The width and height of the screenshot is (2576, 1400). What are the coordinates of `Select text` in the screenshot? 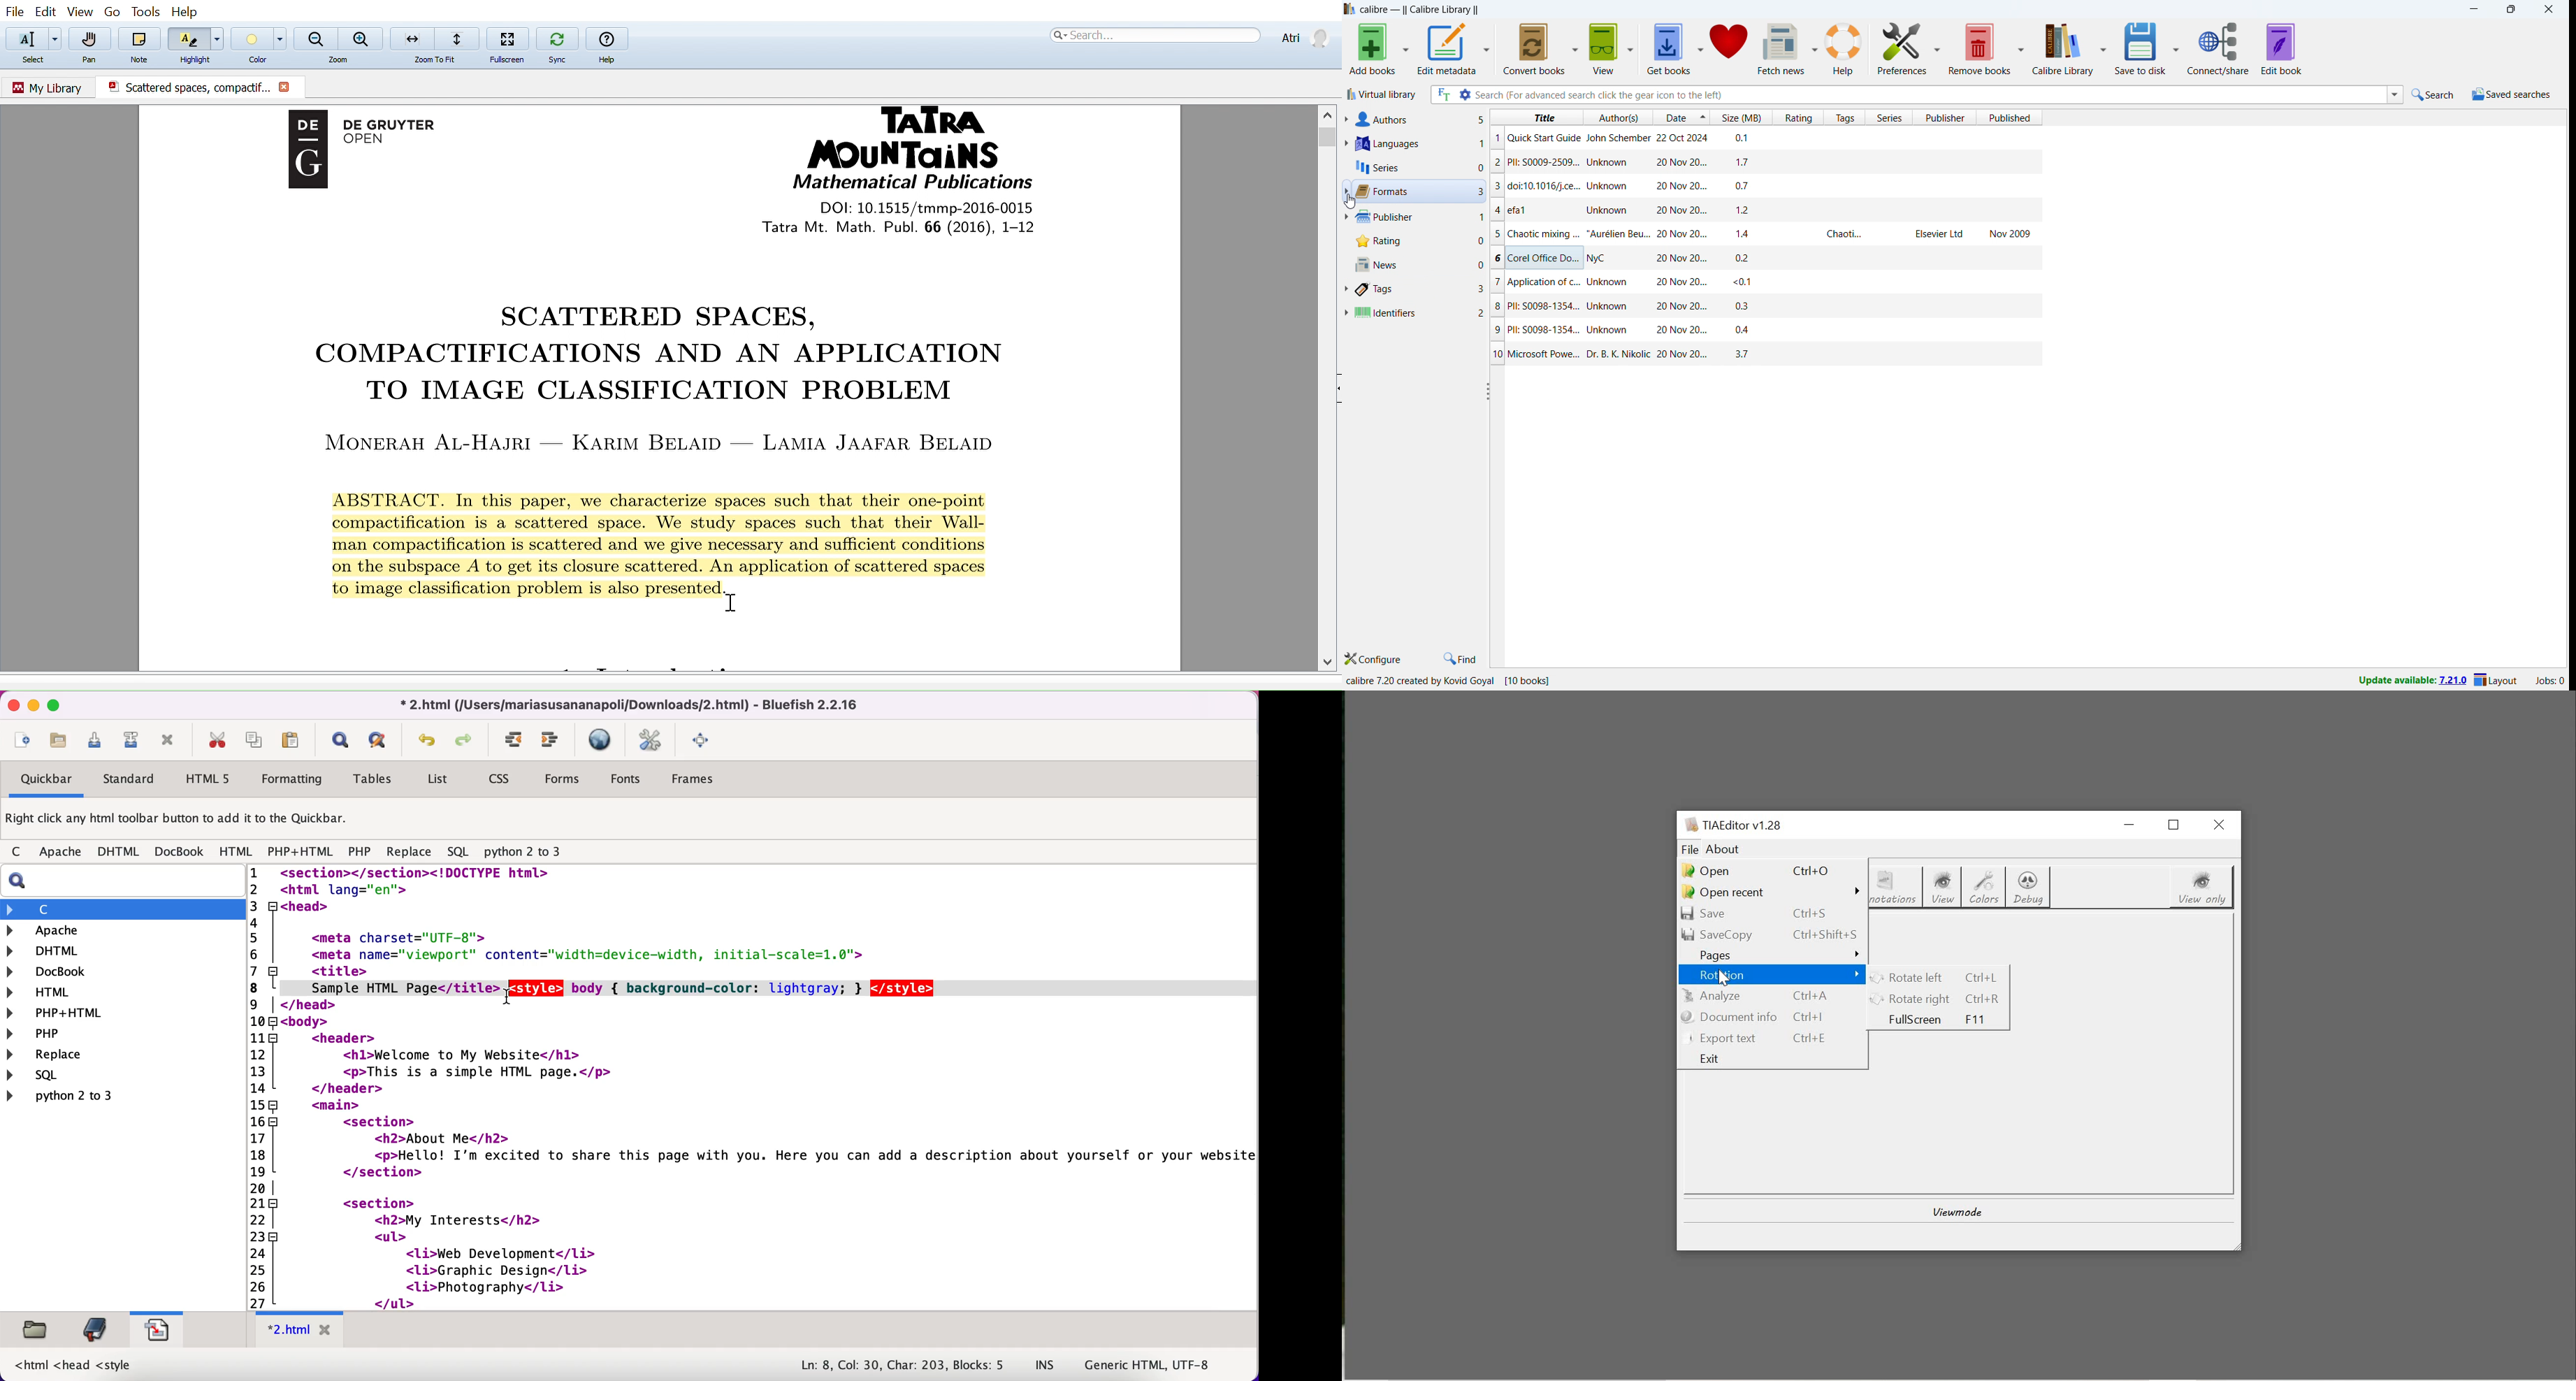 It's located at (24, 38).